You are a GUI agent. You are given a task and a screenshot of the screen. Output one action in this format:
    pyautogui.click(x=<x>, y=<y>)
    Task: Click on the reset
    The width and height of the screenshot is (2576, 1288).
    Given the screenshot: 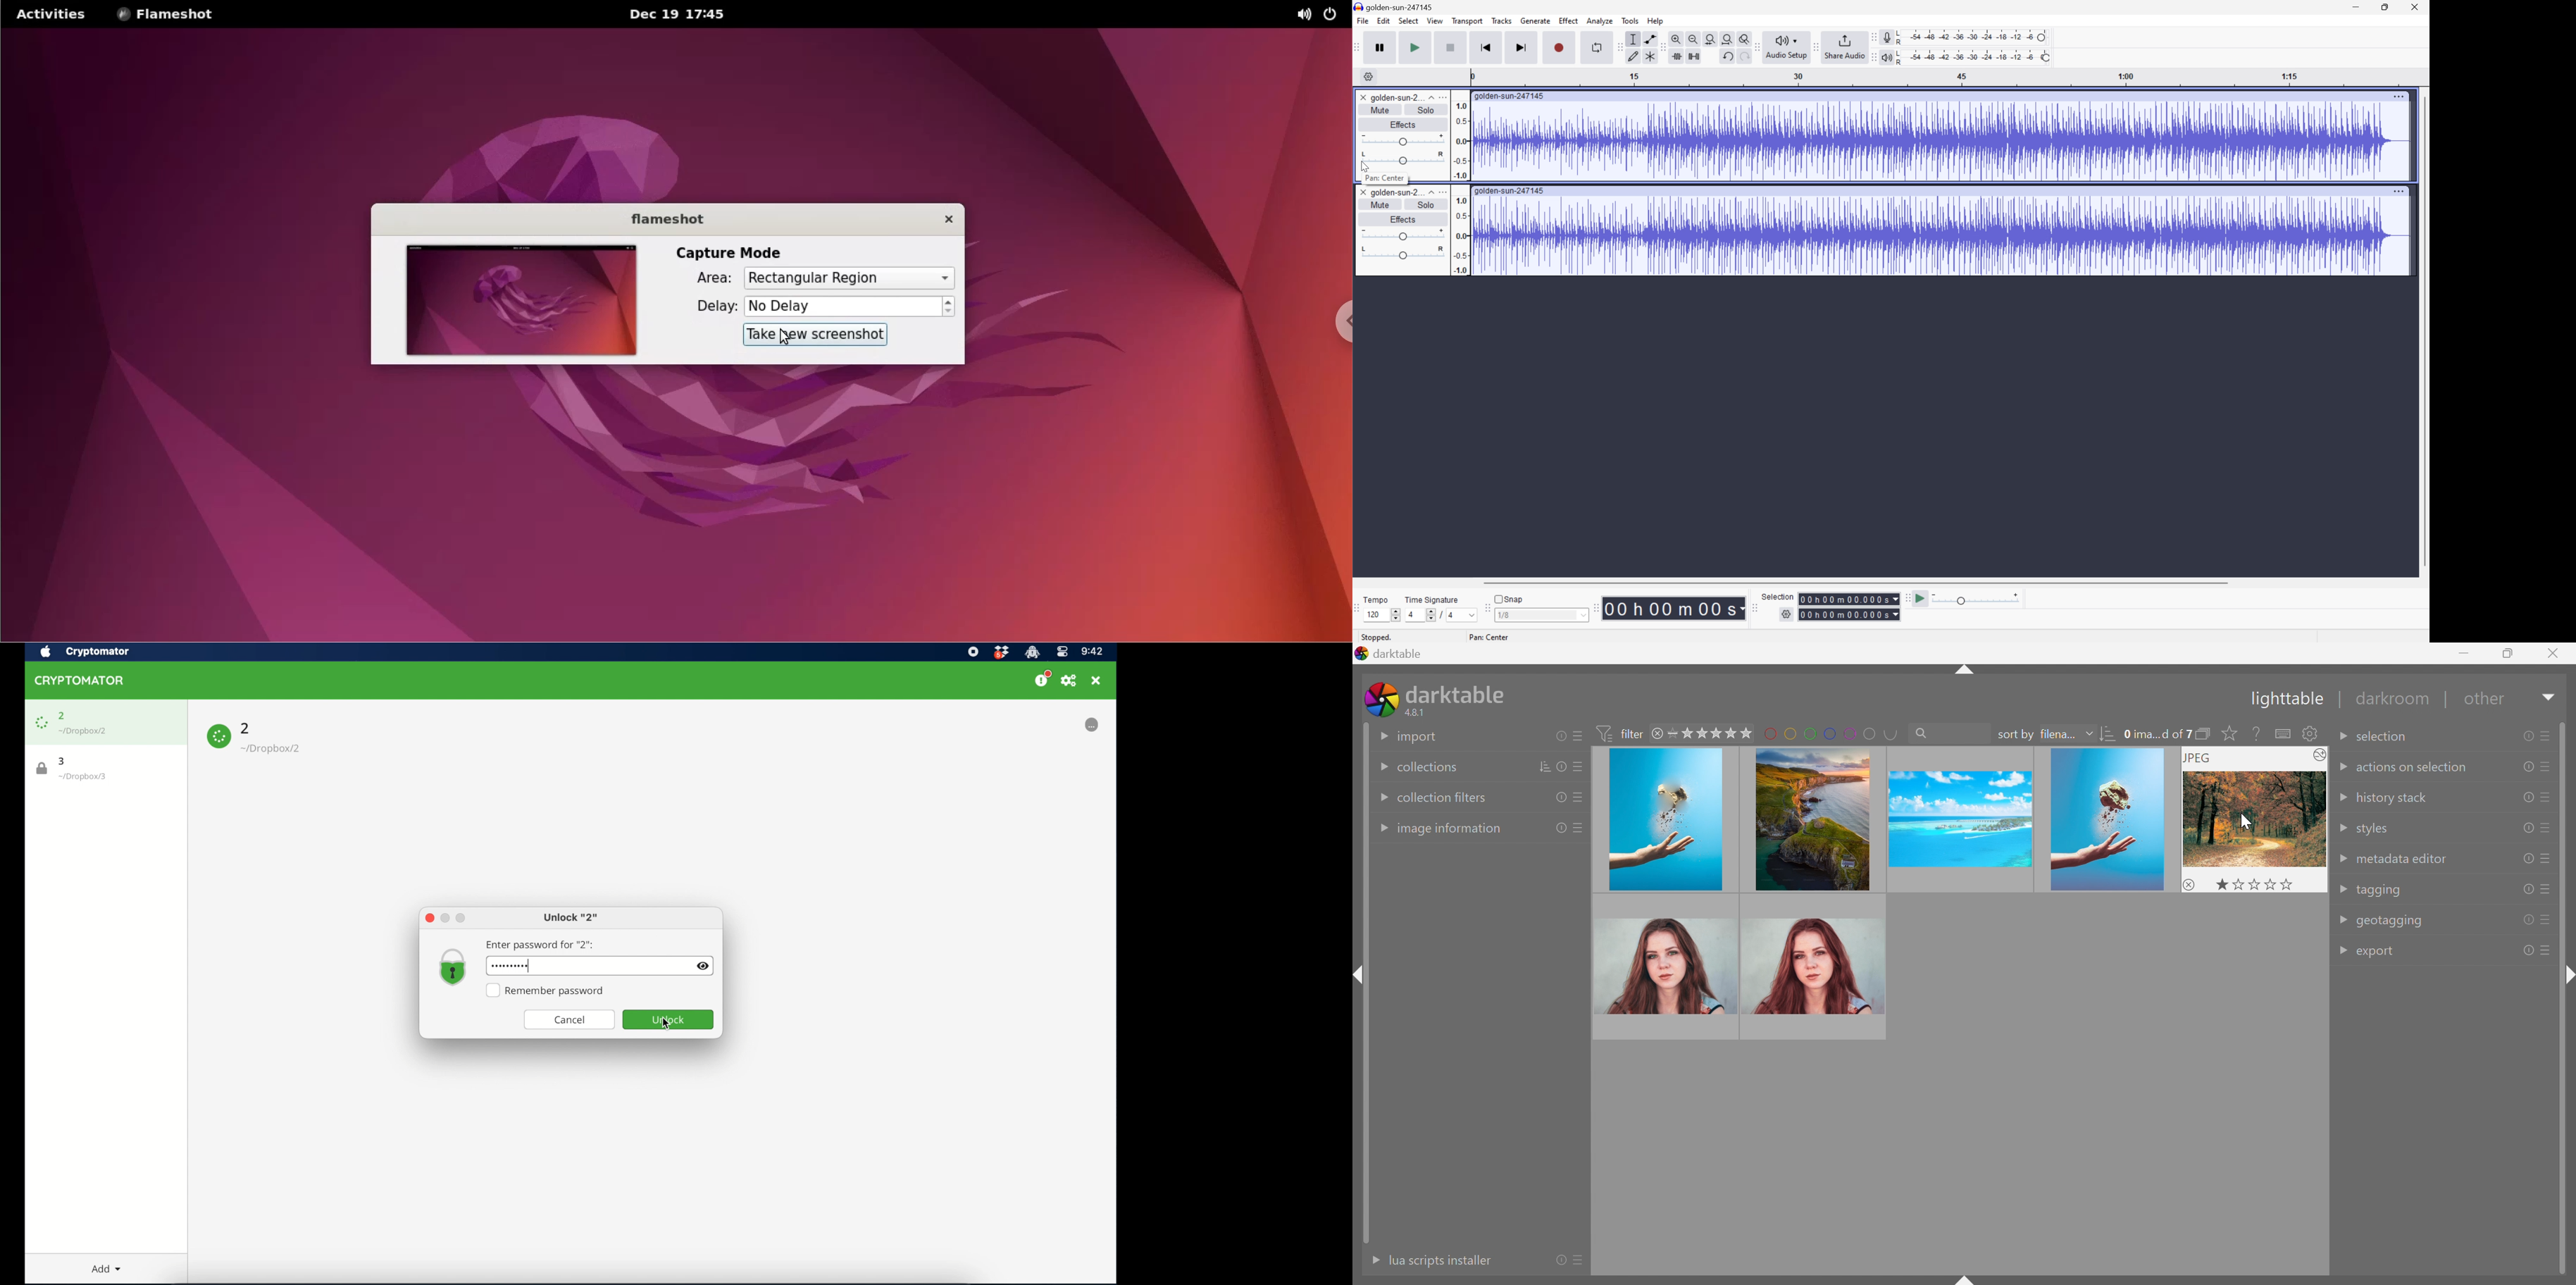 What is the action you would take?
    pyautogui.click(x=2528, y=953)
    